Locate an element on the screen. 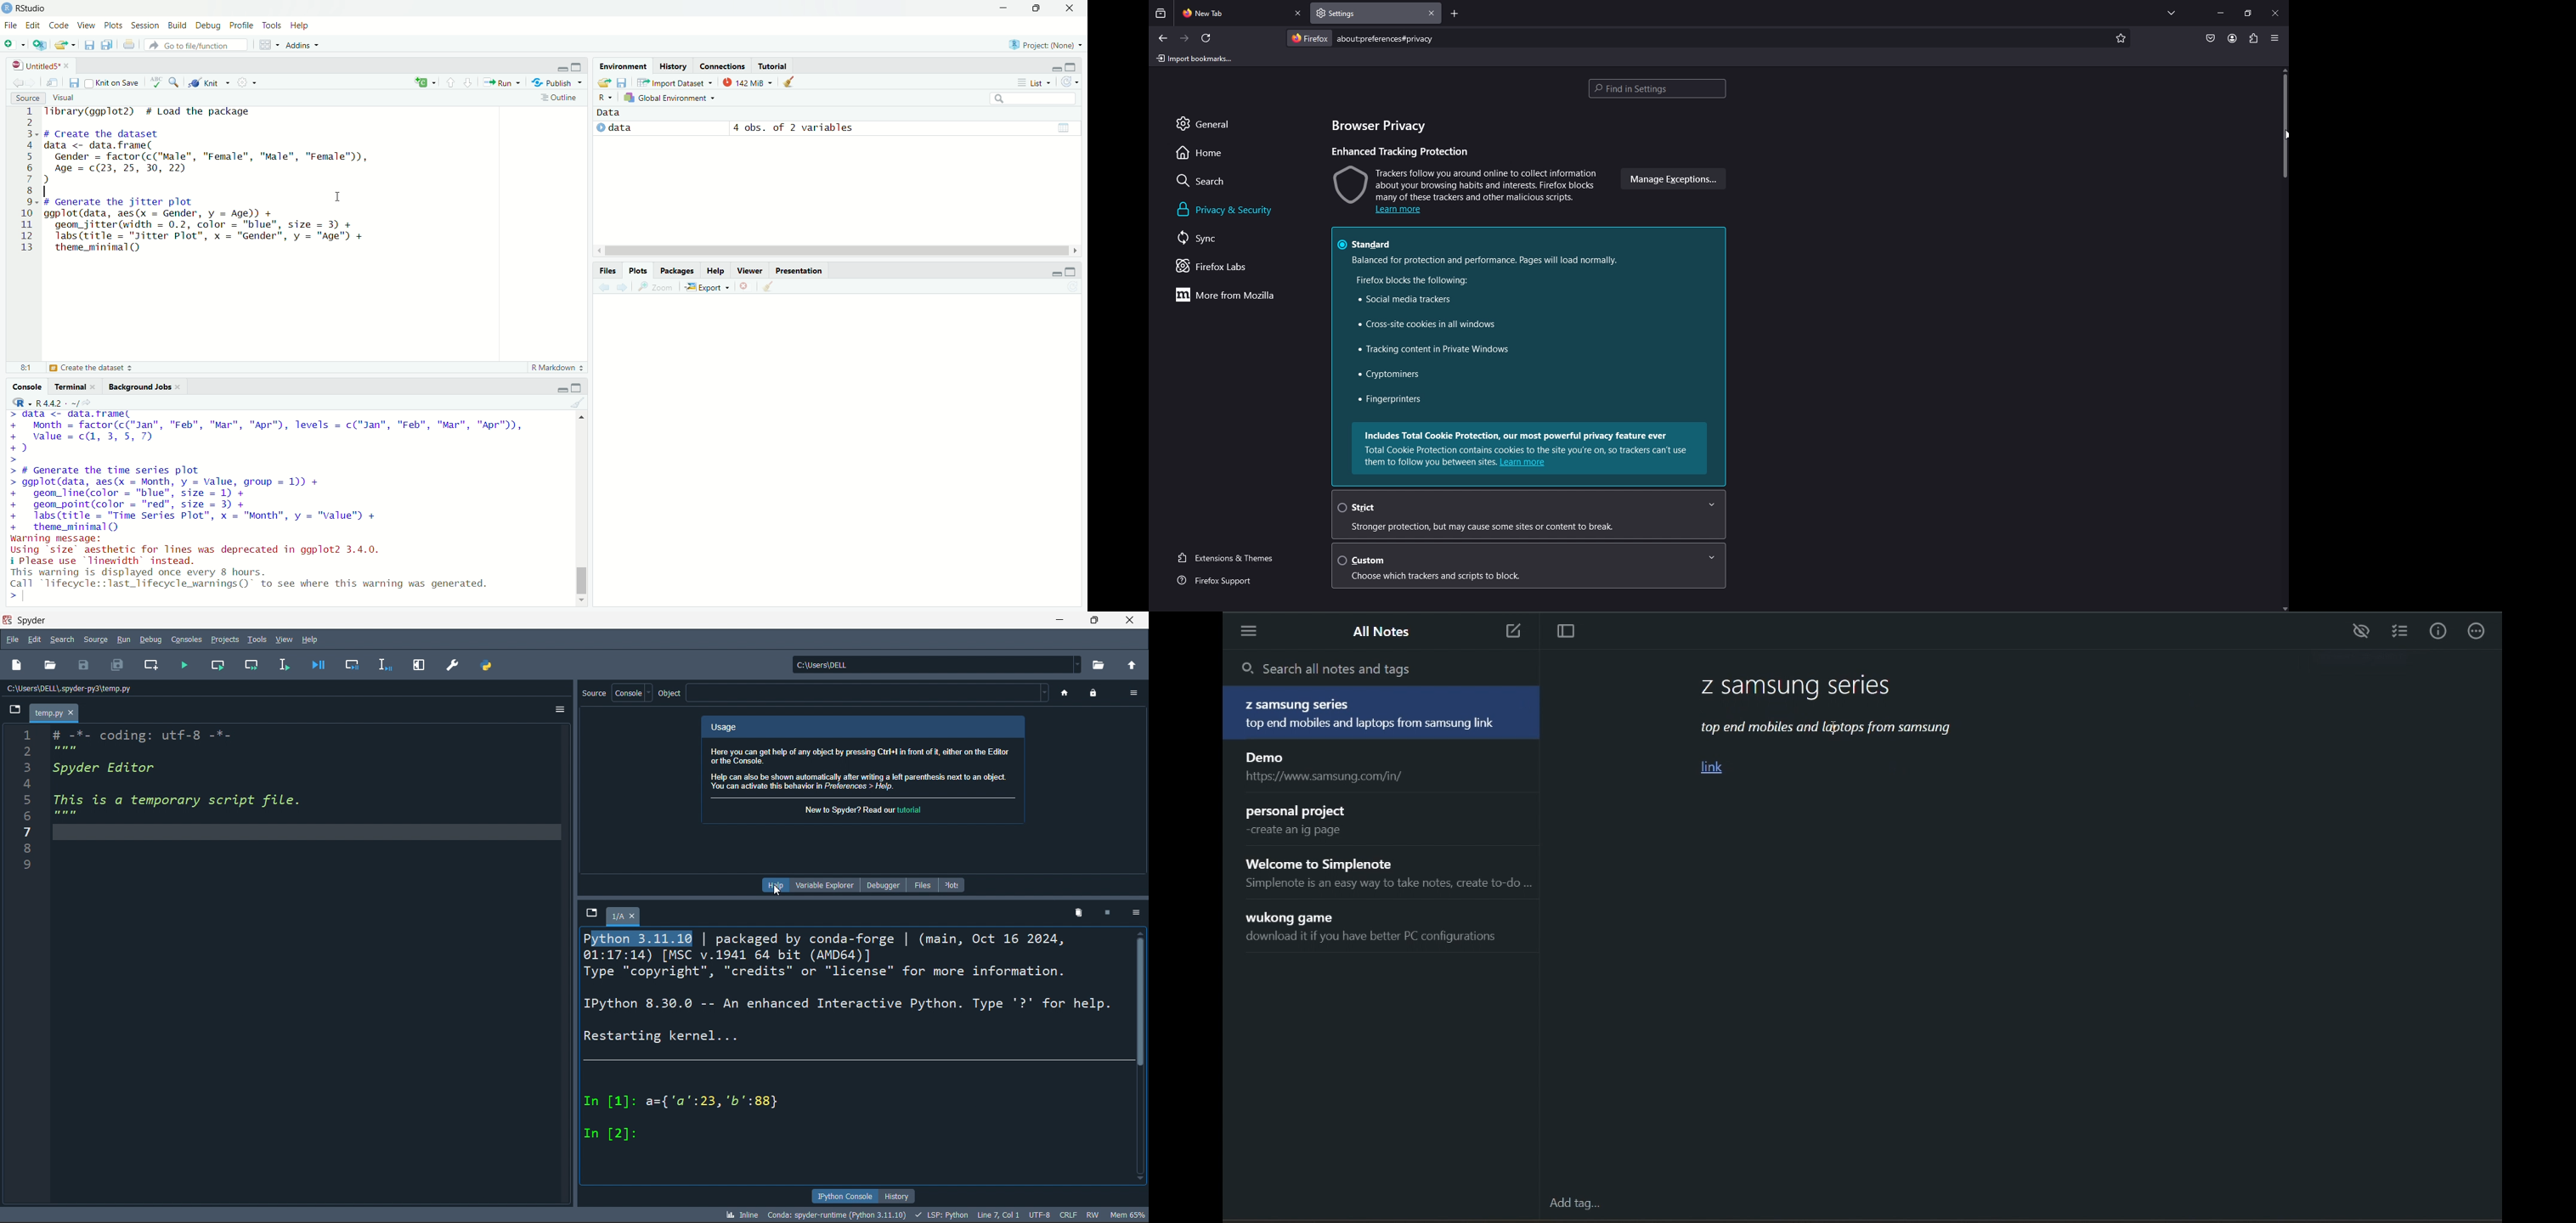 The height and width of the screenshot is (1232, 2576). source is located at coordinates (23, 97).